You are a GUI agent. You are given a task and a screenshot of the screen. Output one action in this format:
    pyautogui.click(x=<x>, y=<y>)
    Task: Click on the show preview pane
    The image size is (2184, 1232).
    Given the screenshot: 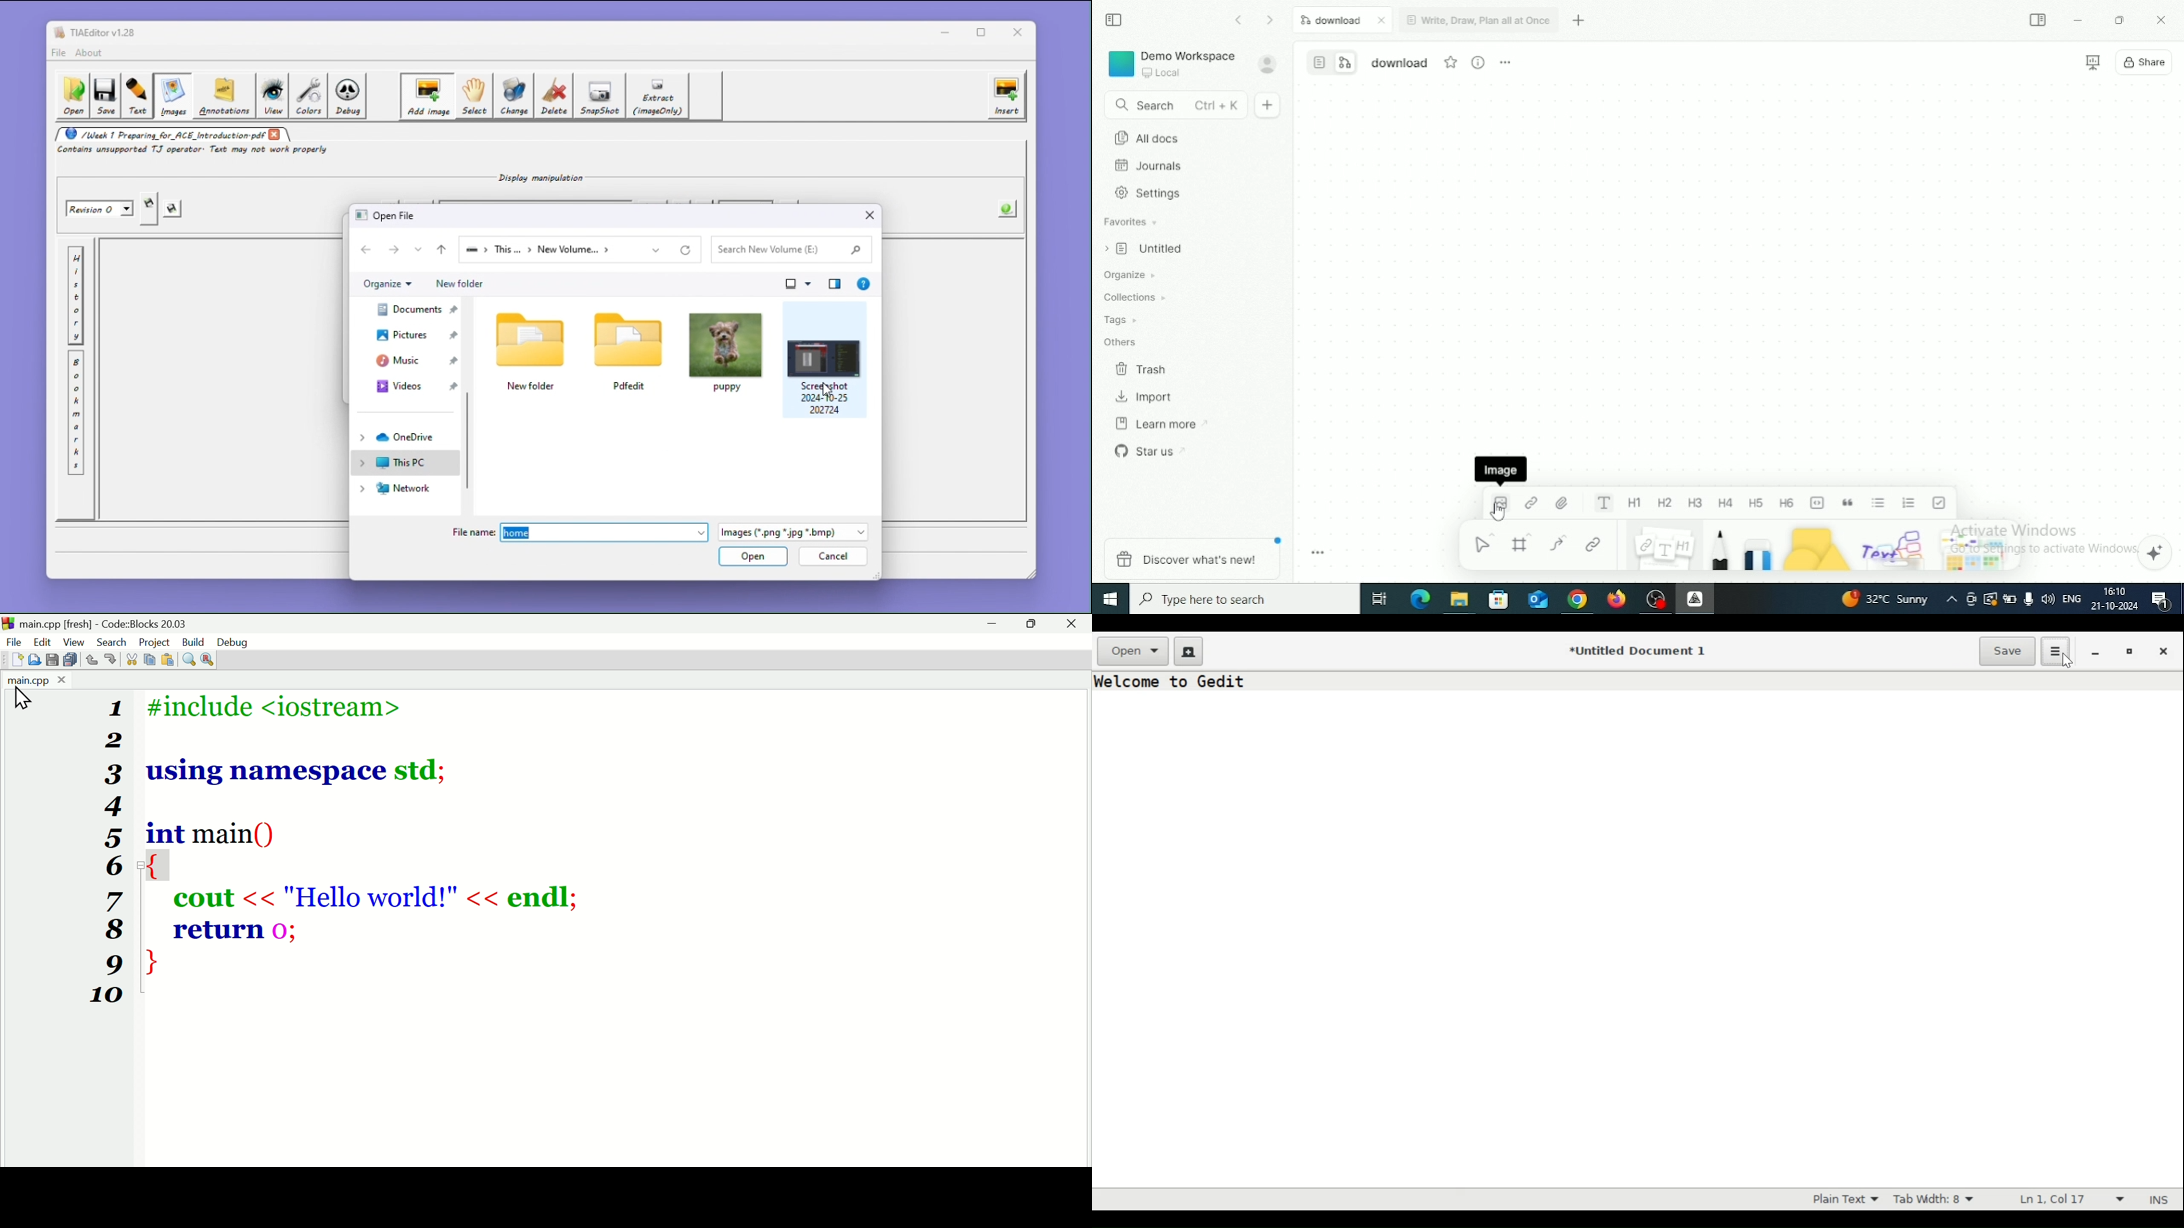 What is the action you would take?
    pyautogui.click(x=836, y=283)
    